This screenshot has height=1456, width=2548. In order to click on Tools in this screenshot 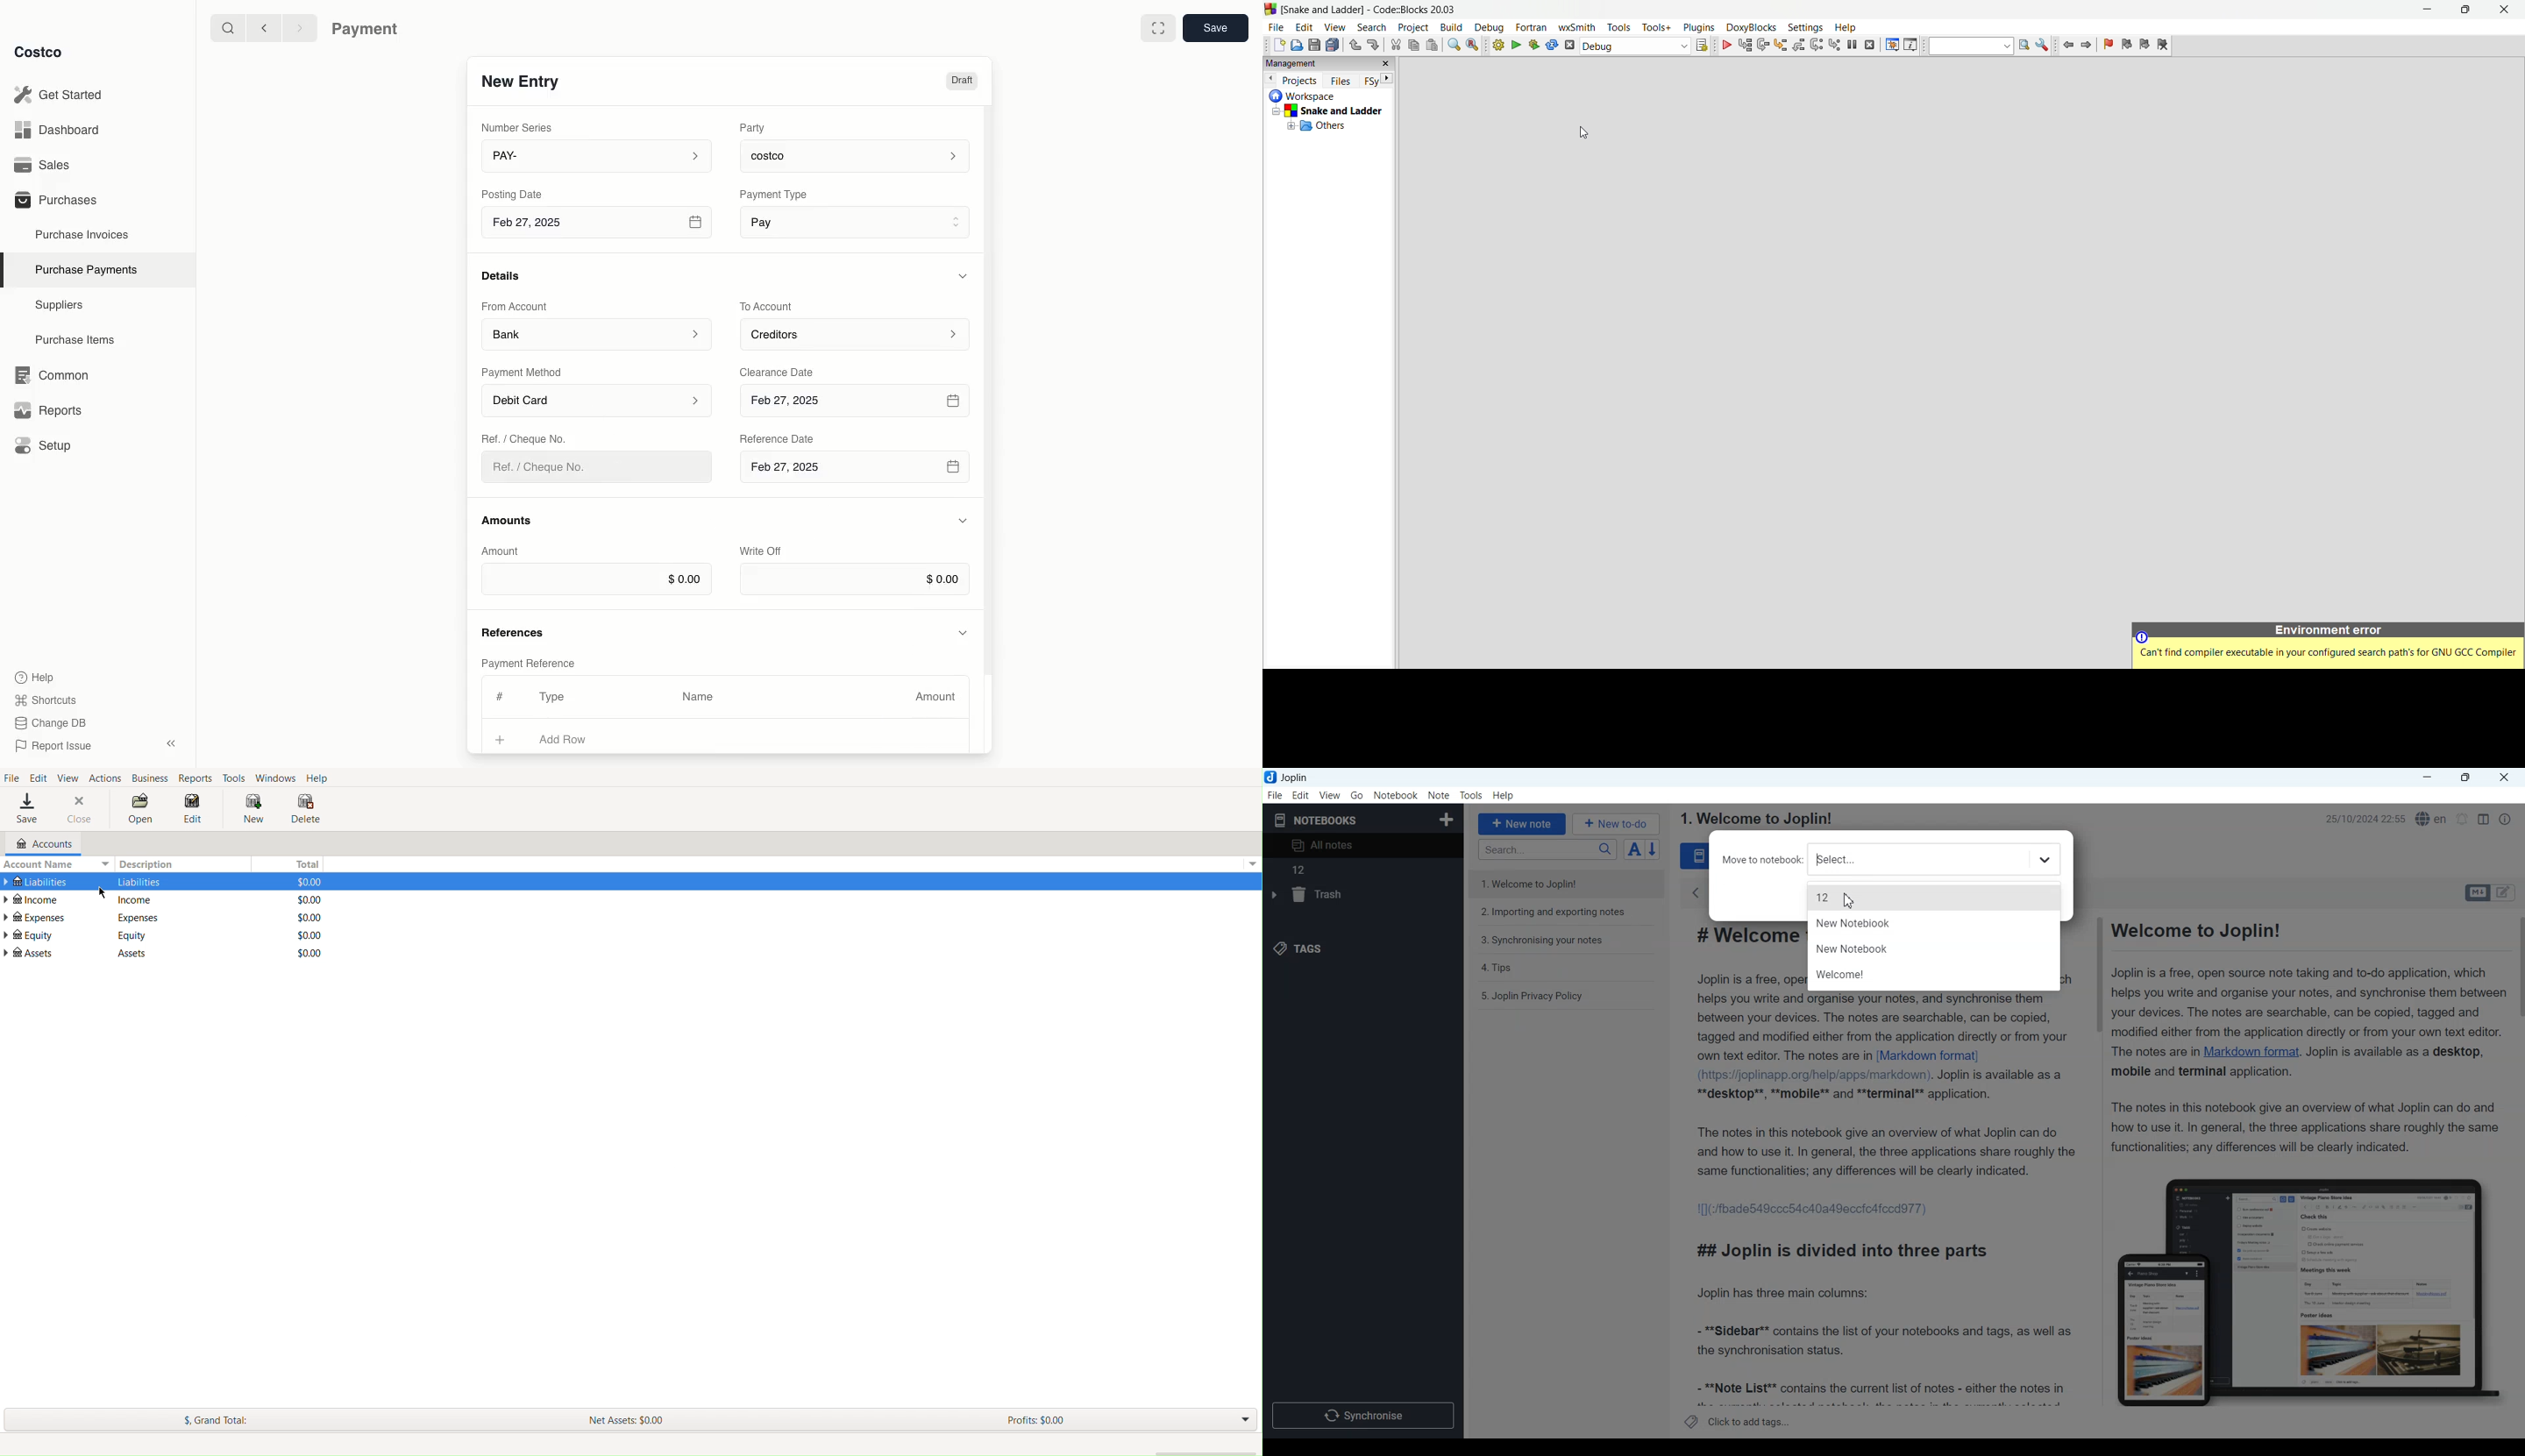, I will do `click(1472, 795)`.